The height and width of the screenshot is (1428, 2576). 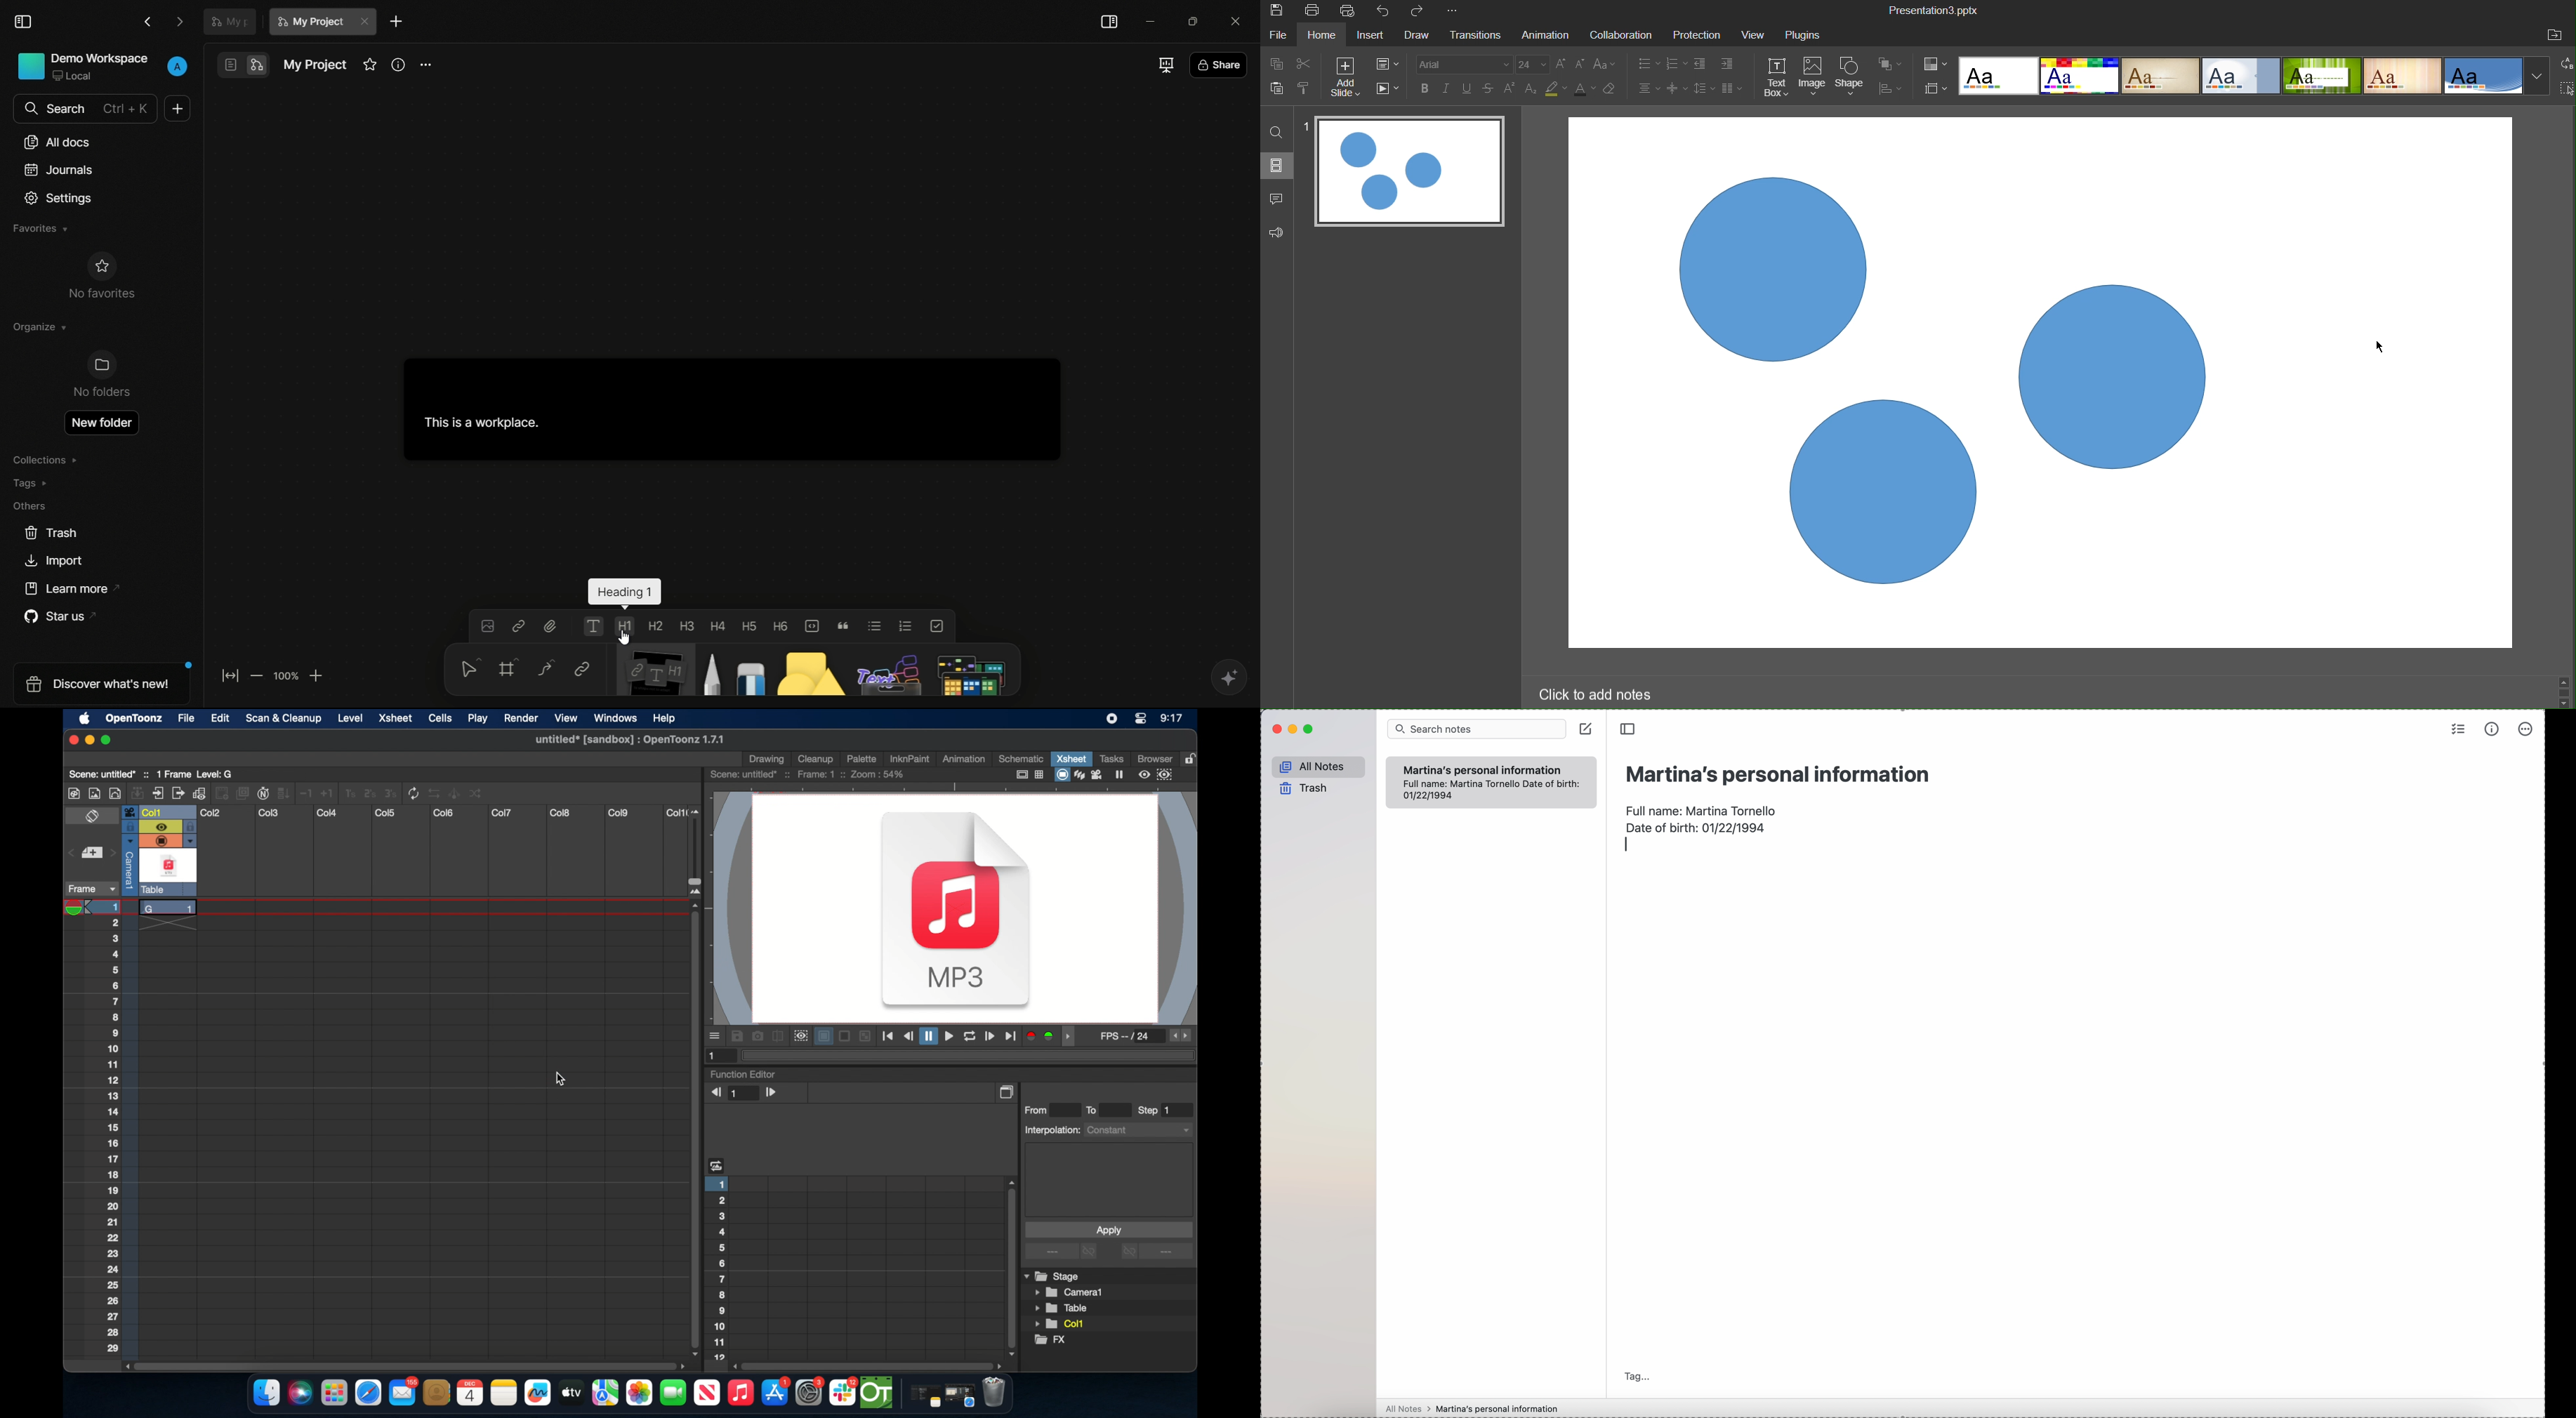 I want to click on facetime, so click(x=674, y=1391).